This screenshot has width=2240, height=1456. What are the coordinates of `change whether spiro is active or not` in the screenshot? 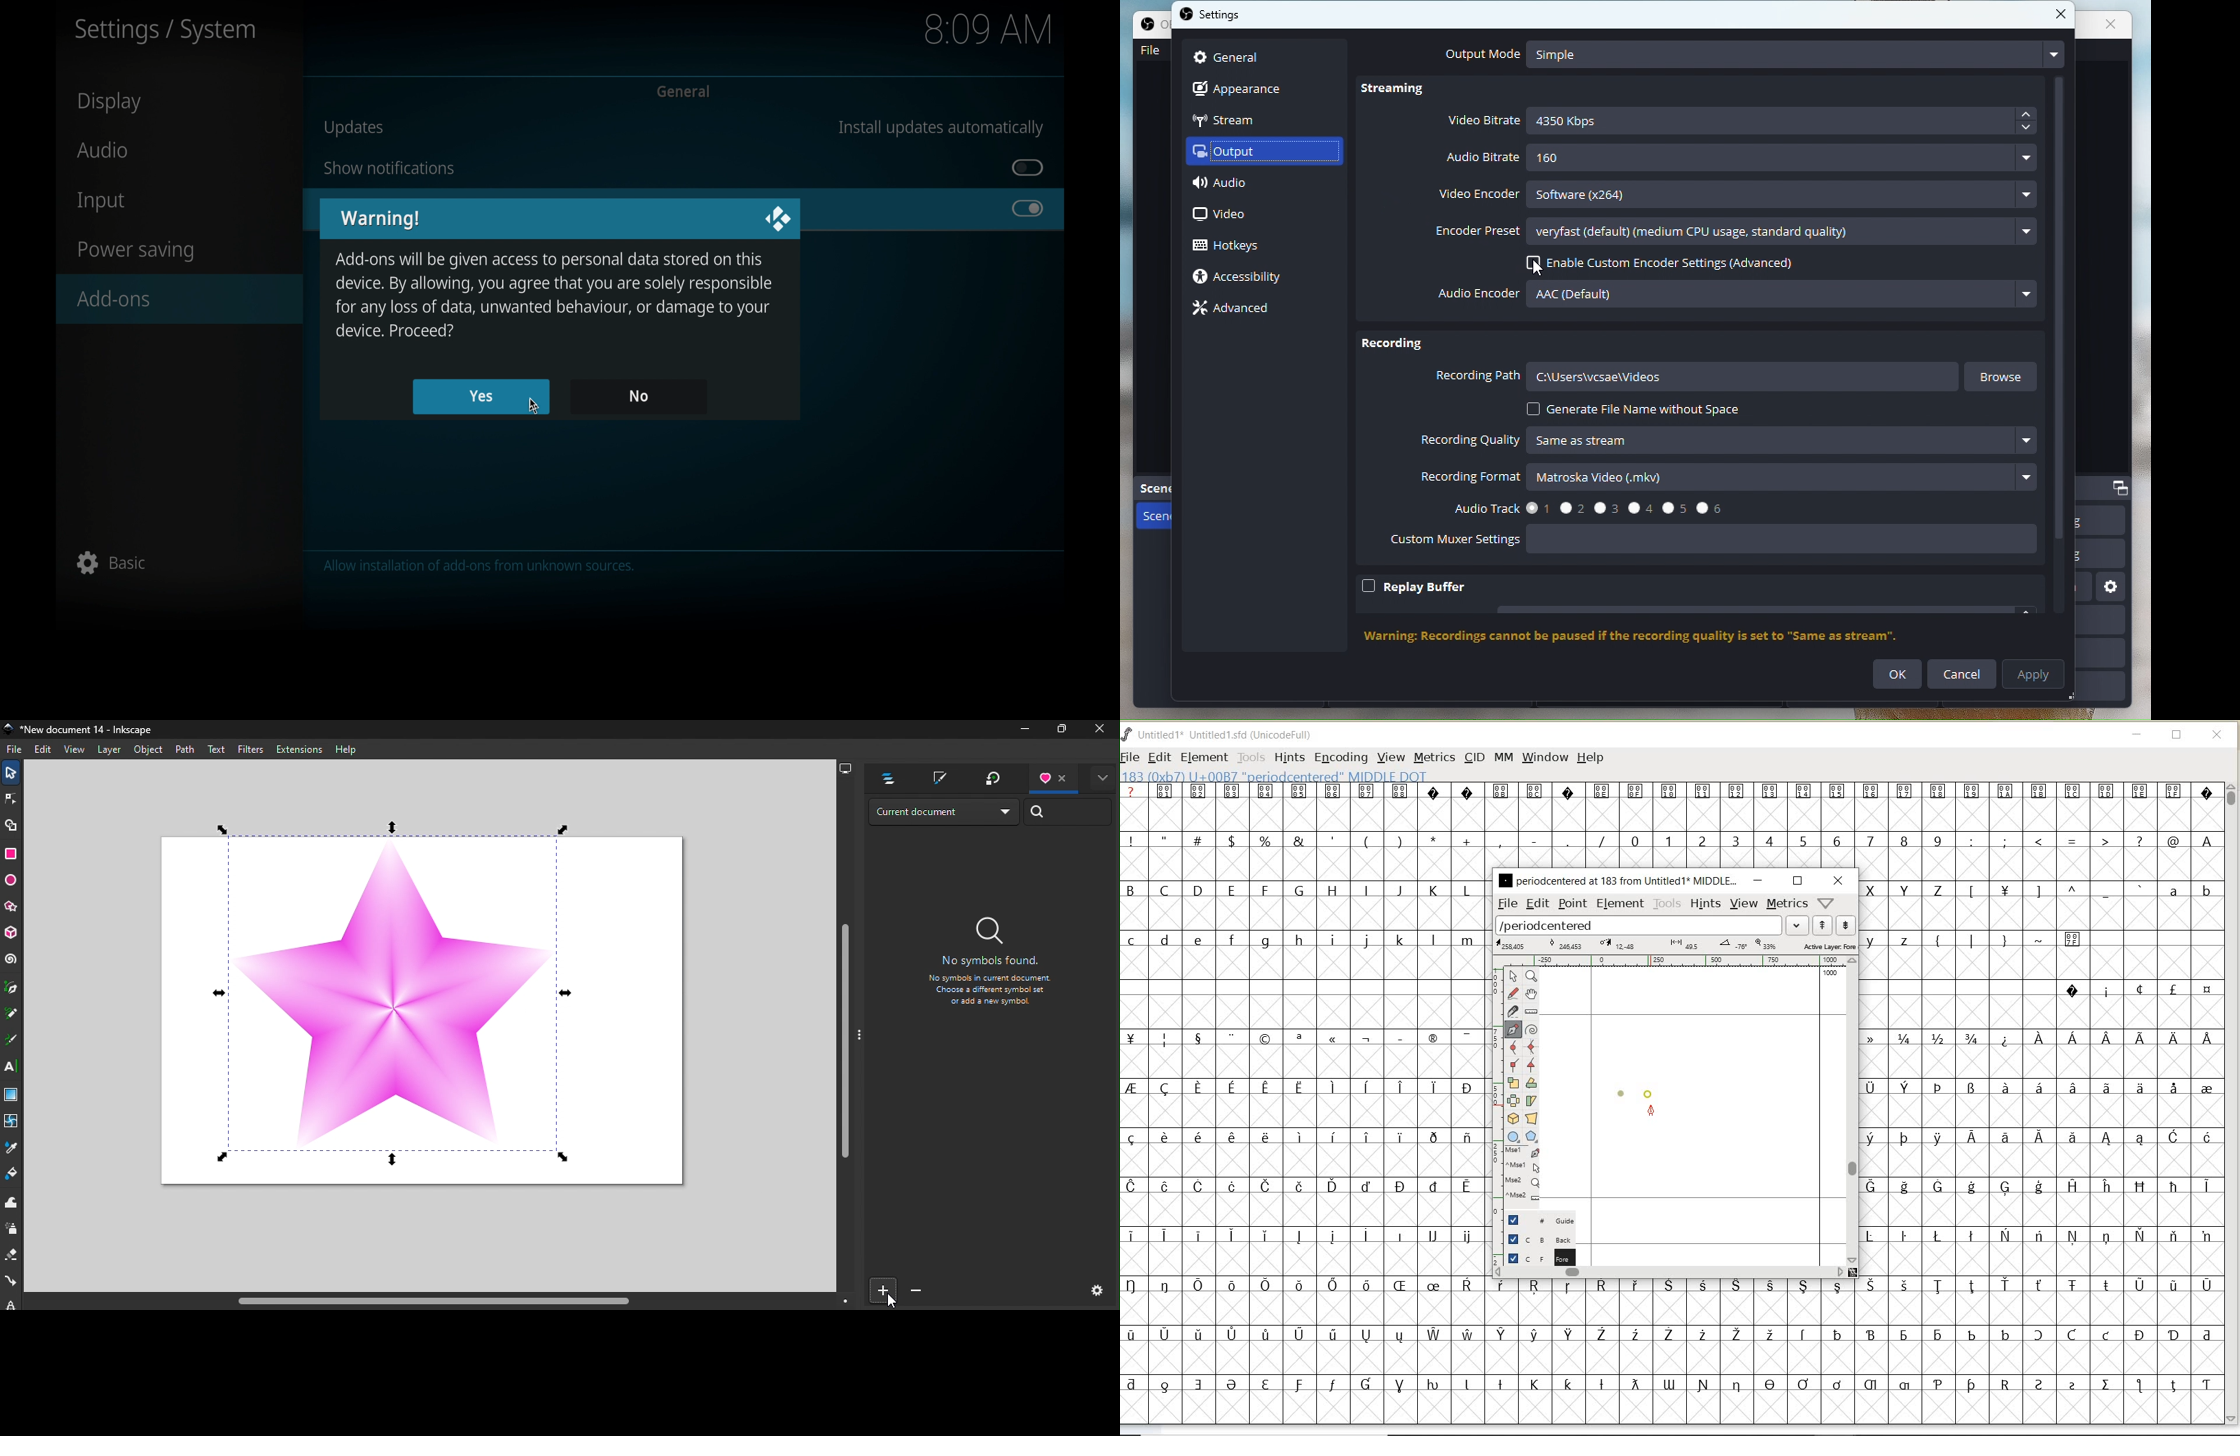 It's located at (1531, 1028).